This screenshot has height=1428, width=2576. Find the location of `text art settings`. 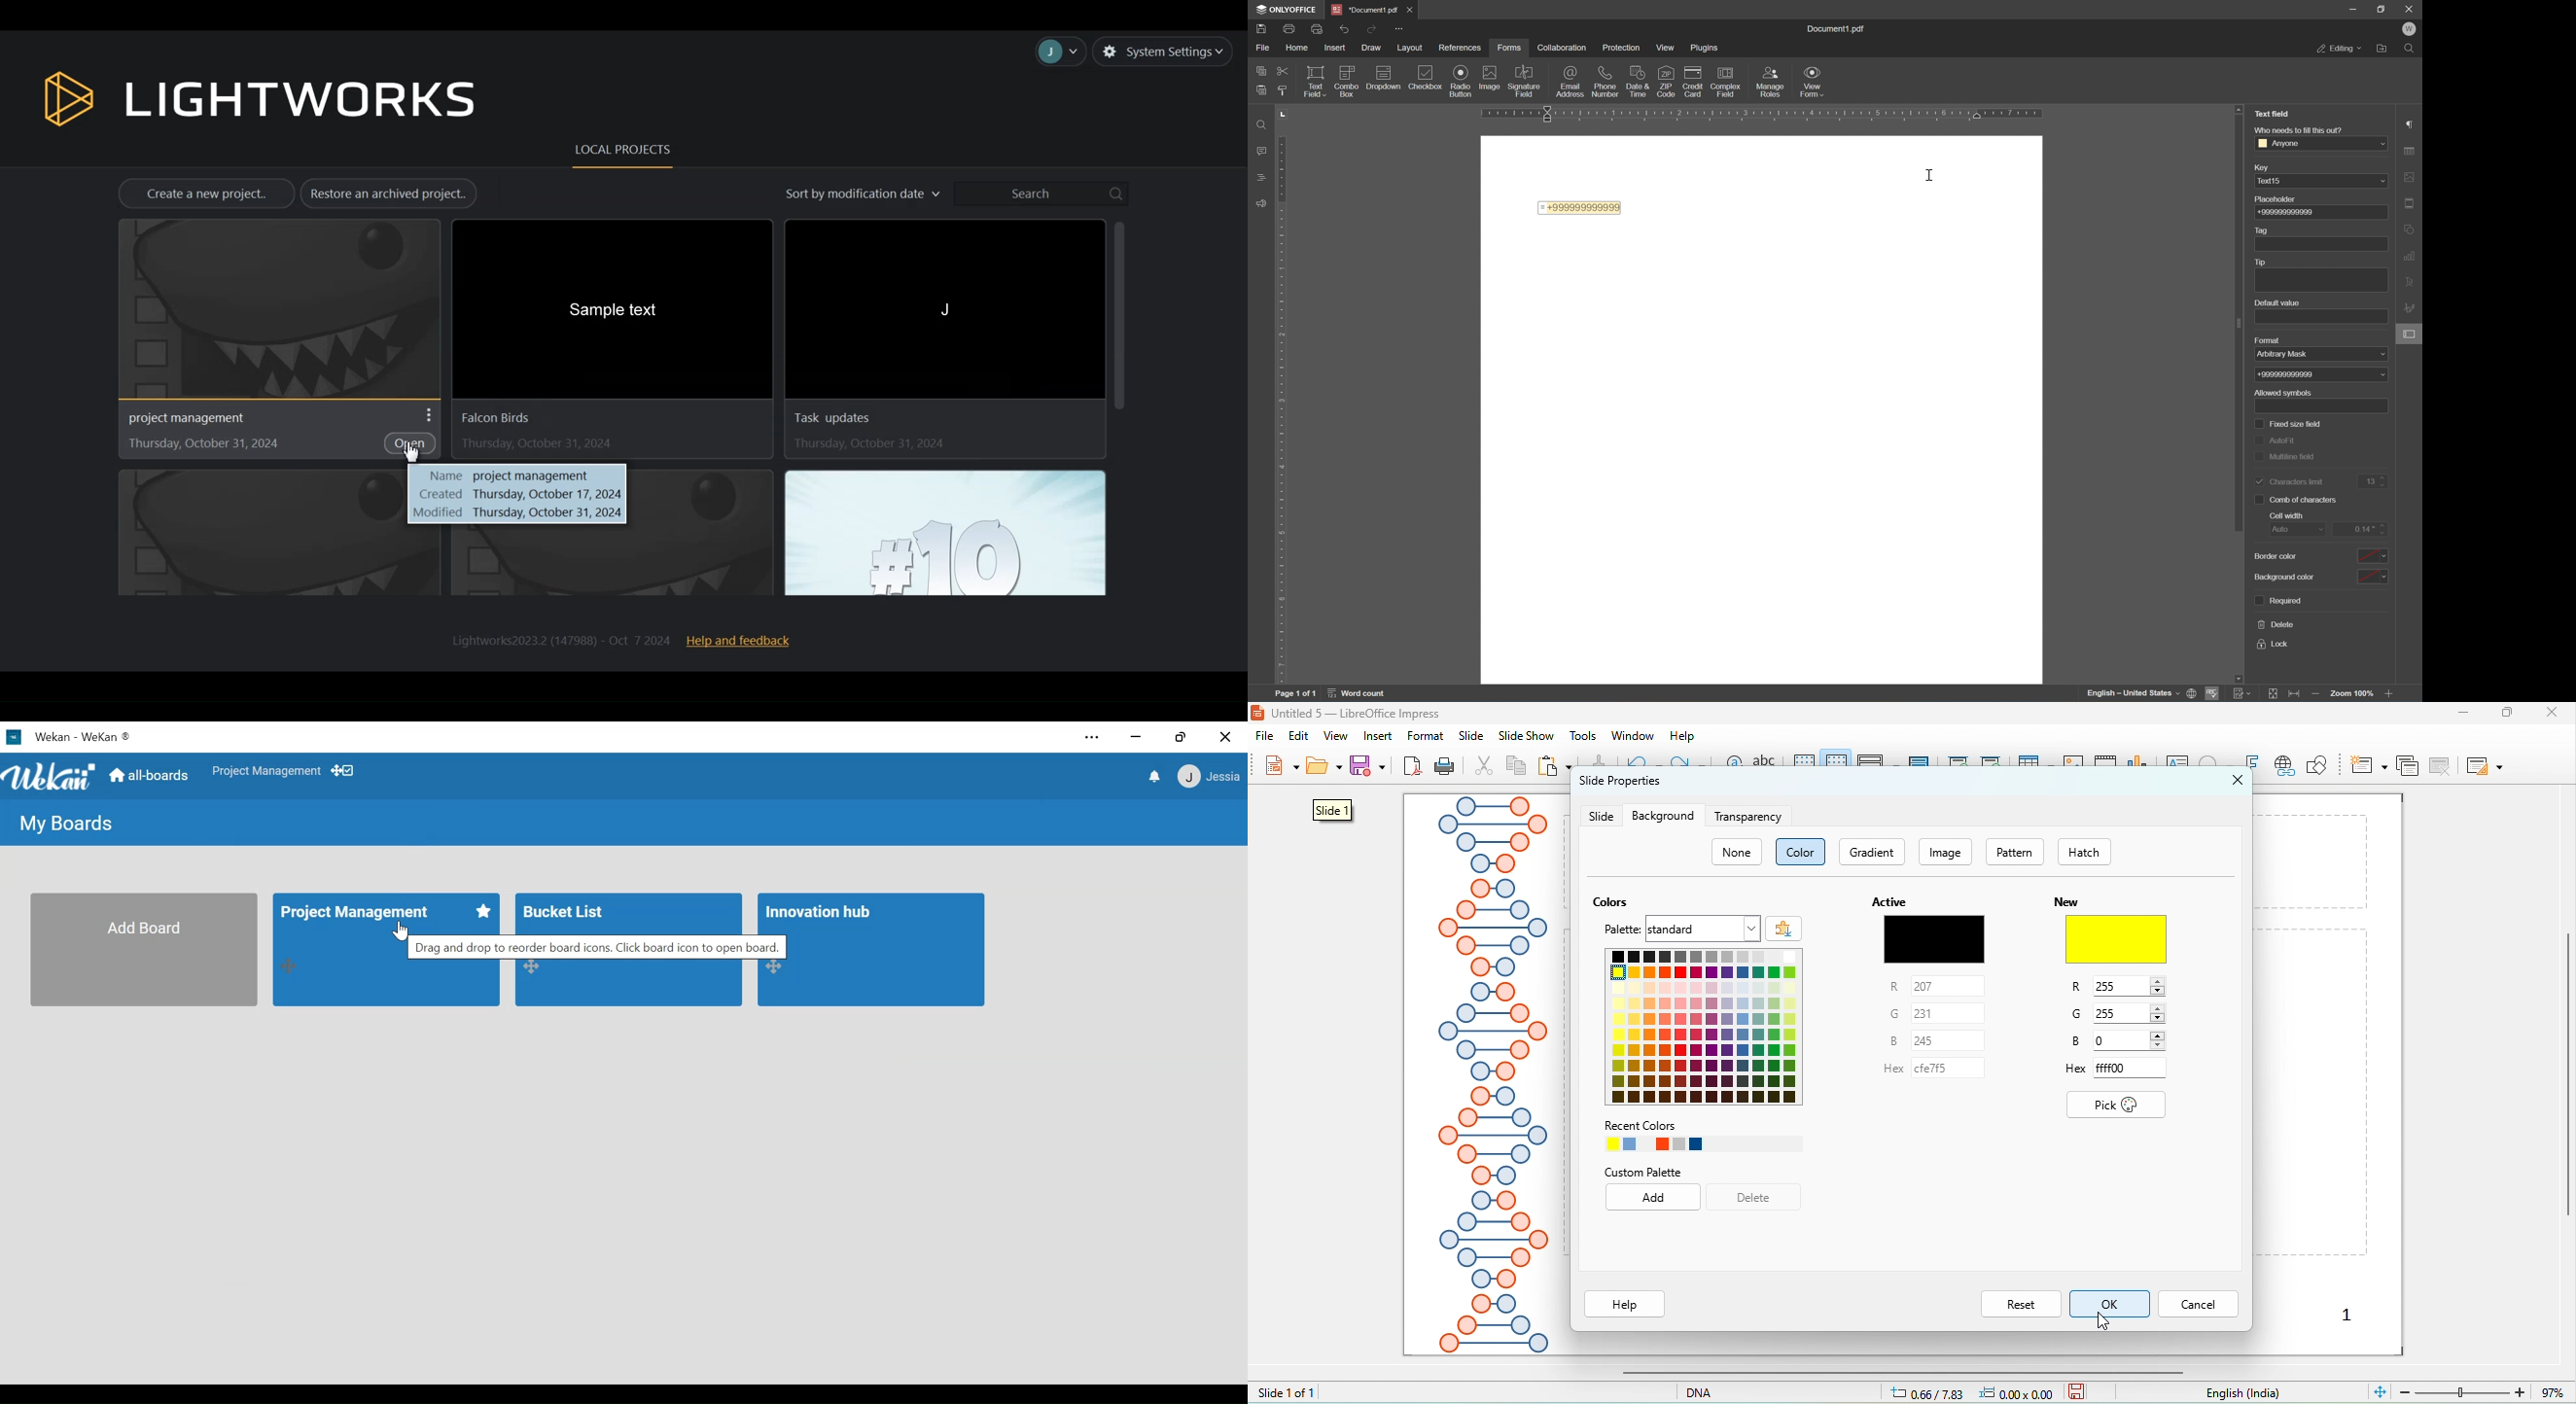

text art settings is located at coordinates (2414, 281).